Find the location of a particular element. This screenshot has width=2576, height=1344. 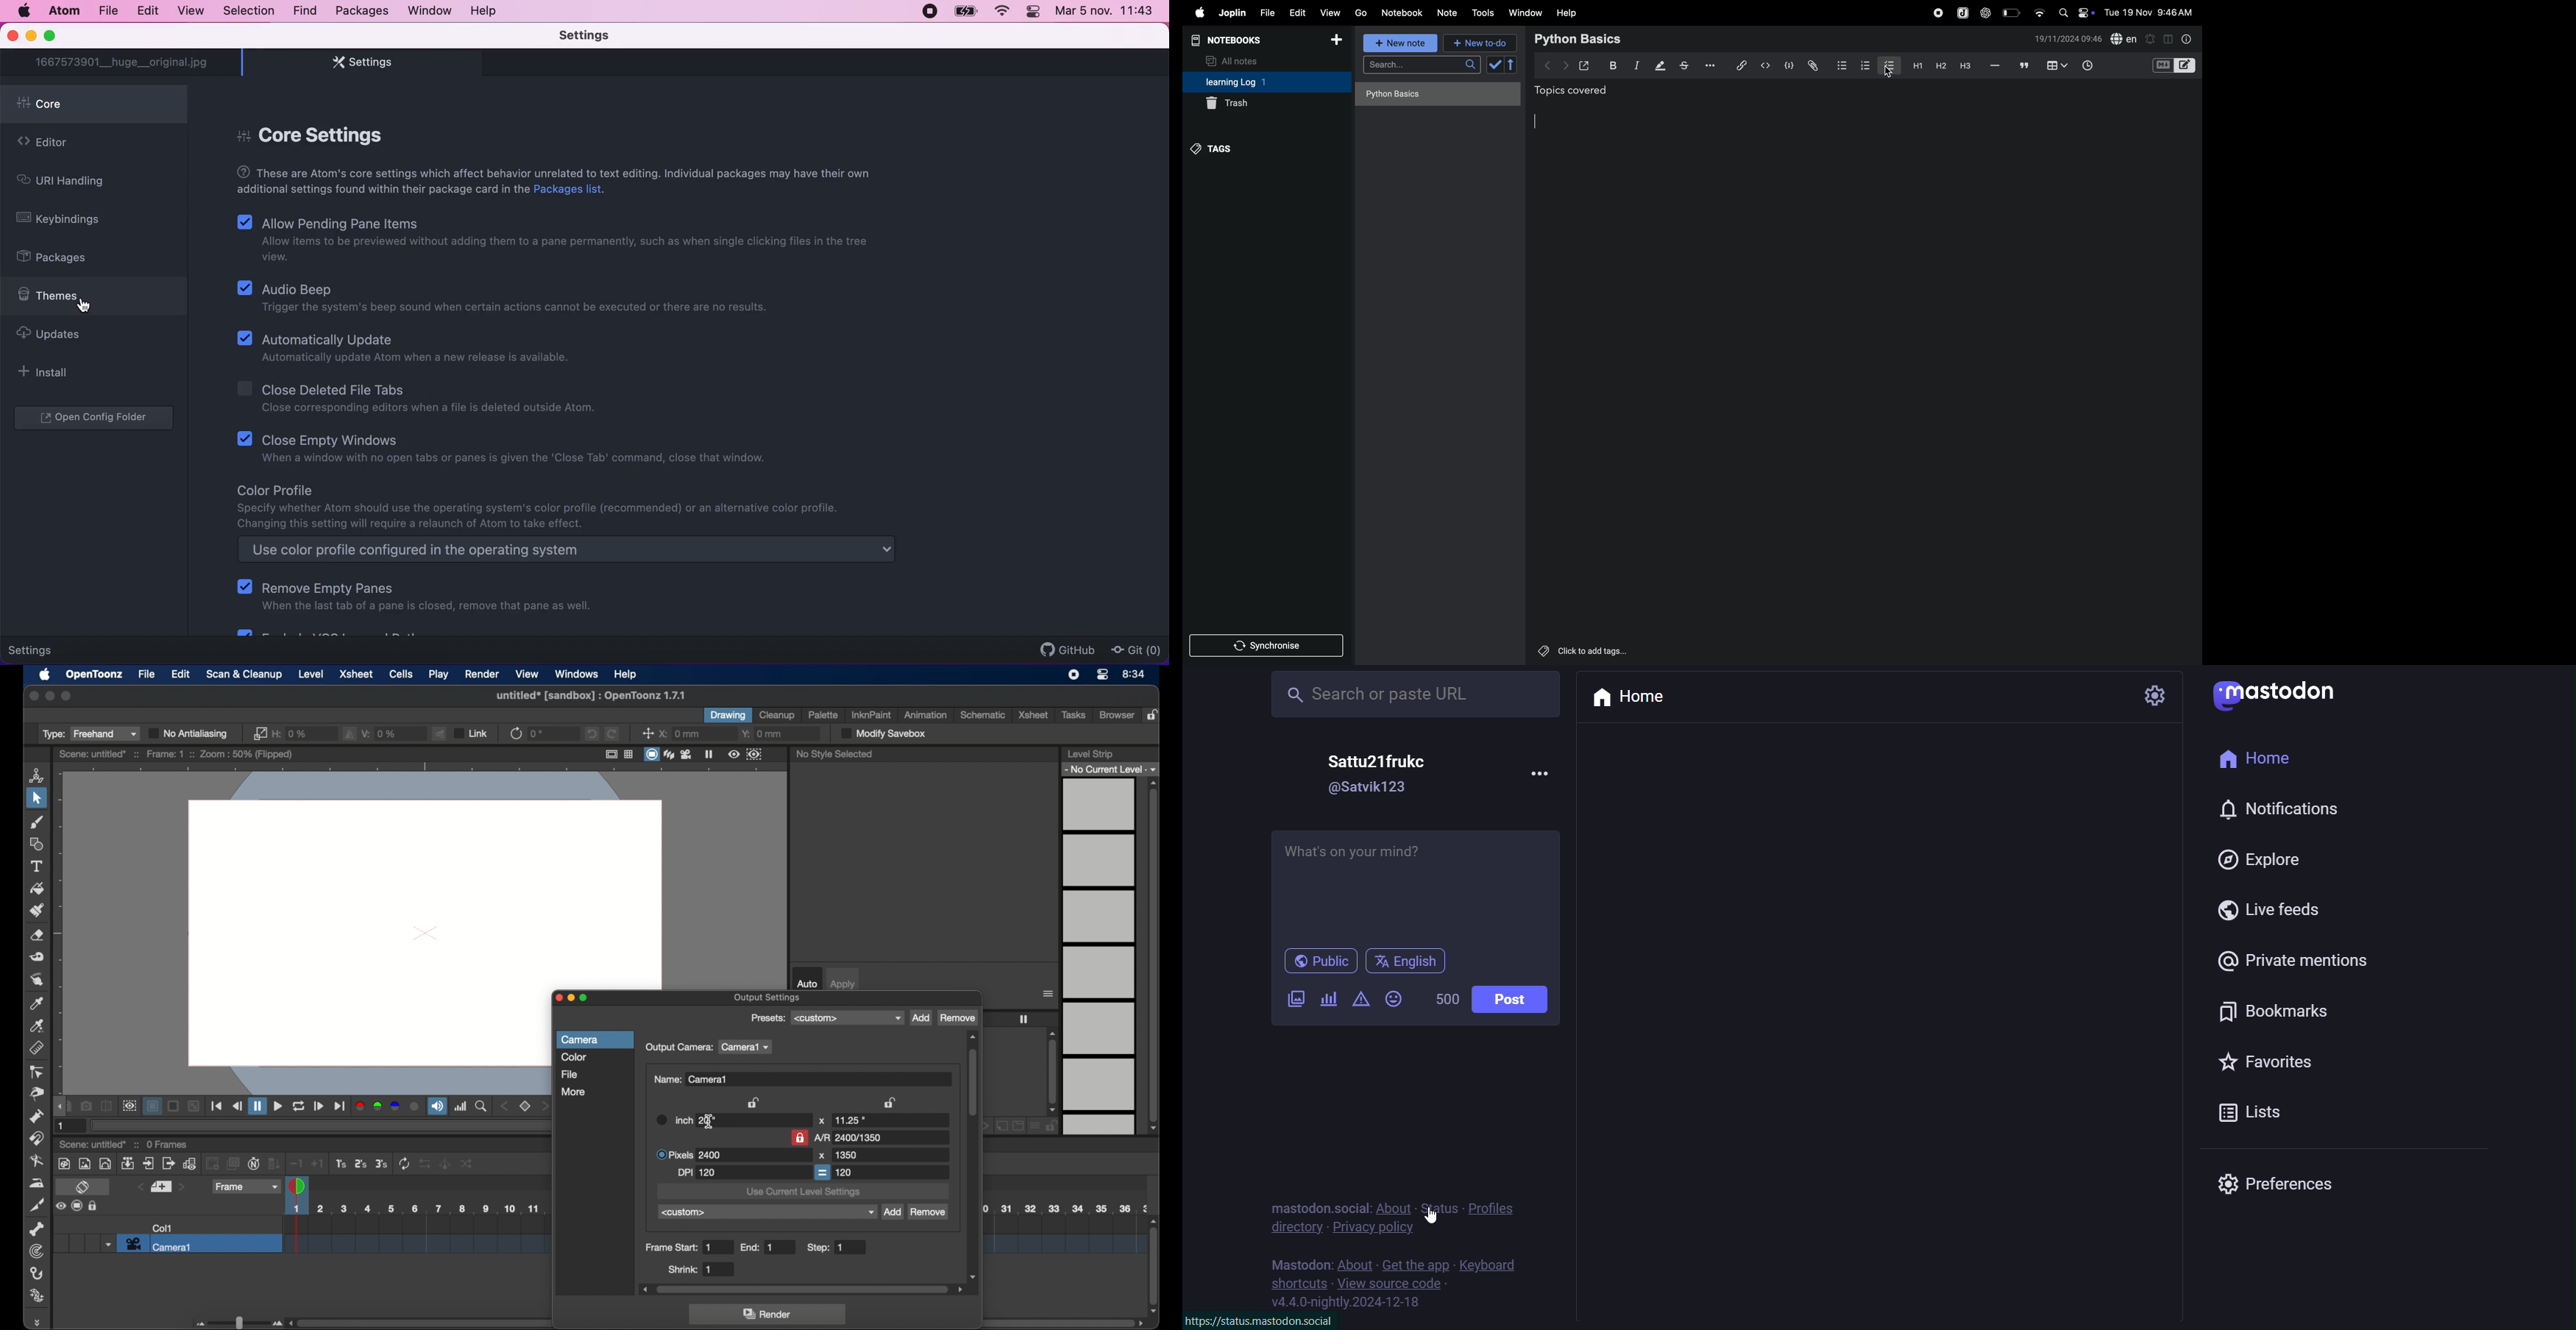

mastodon social is located at coordinates (1319, 1206).